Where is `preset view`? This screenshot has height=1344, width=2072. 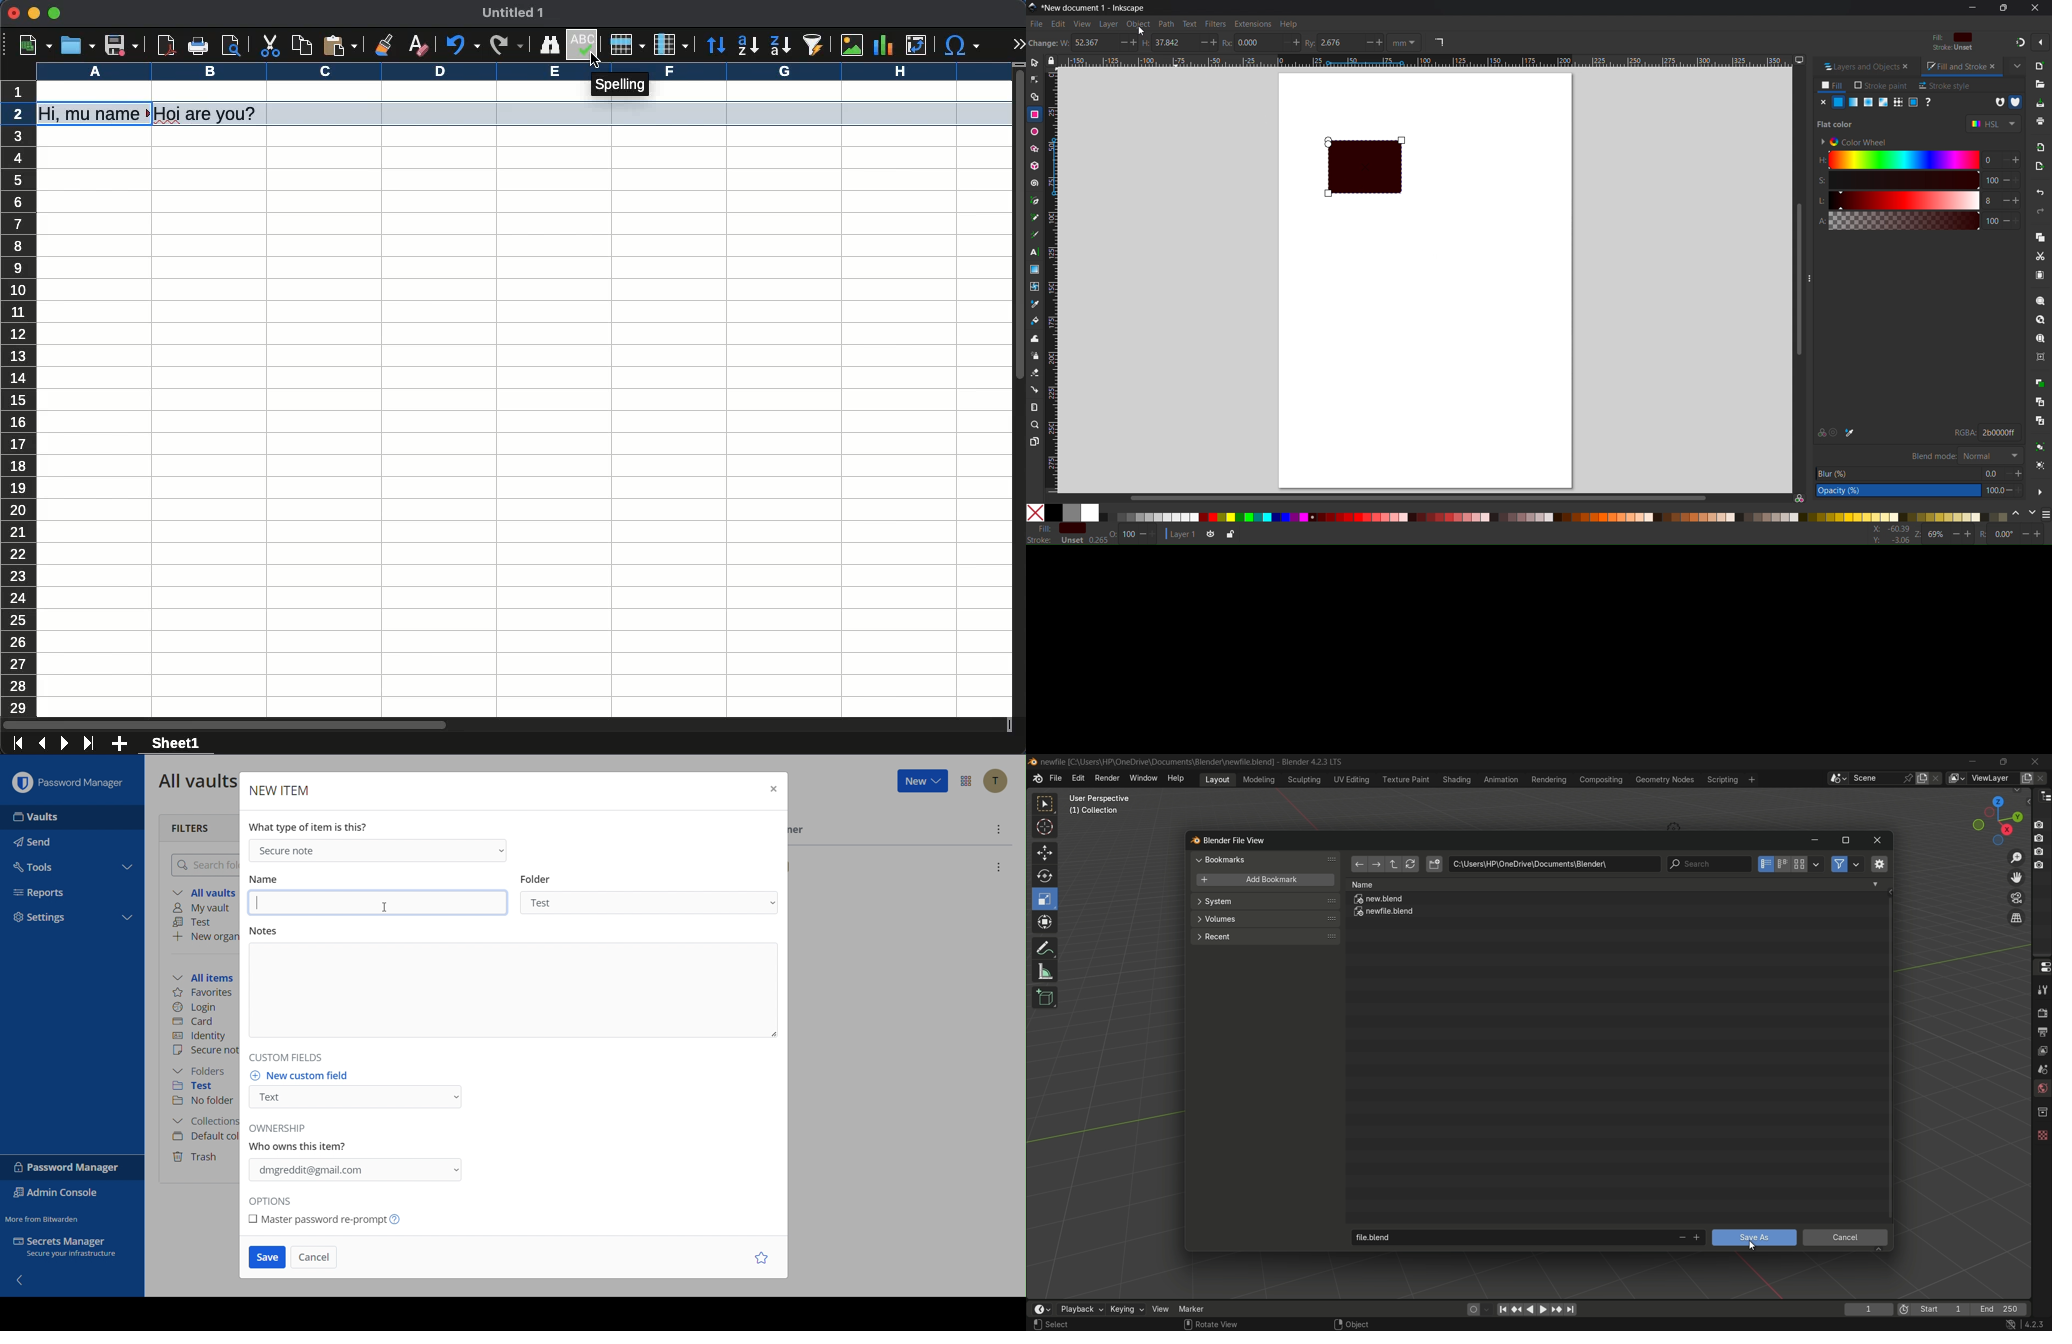
preset view is located at coordinates (1994, 818).